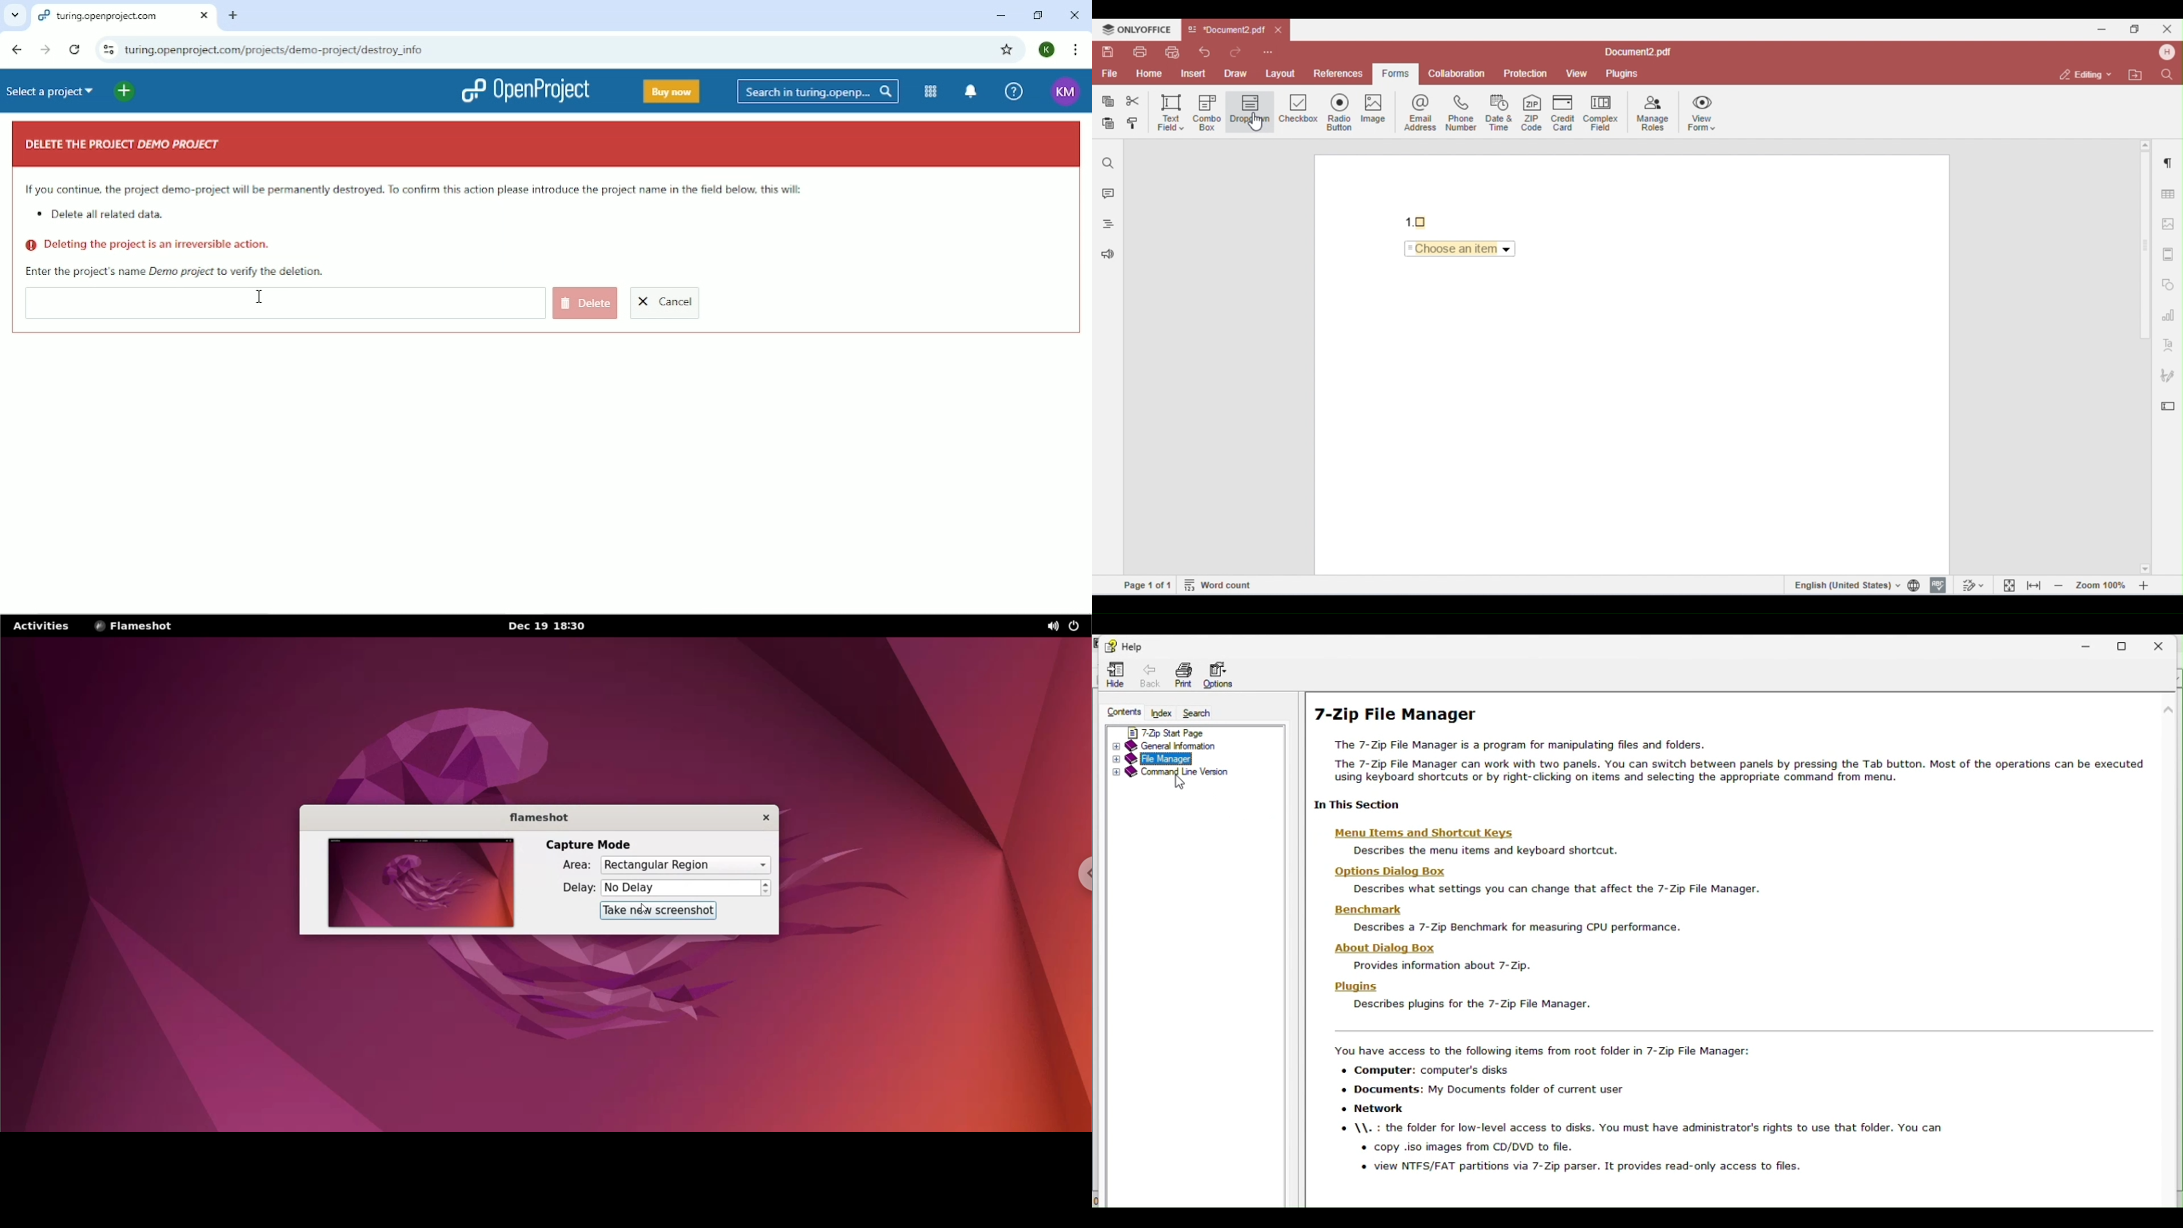  Describe the element at coordinates (1013, 92) in the screenshot. I see `Help` at that location.